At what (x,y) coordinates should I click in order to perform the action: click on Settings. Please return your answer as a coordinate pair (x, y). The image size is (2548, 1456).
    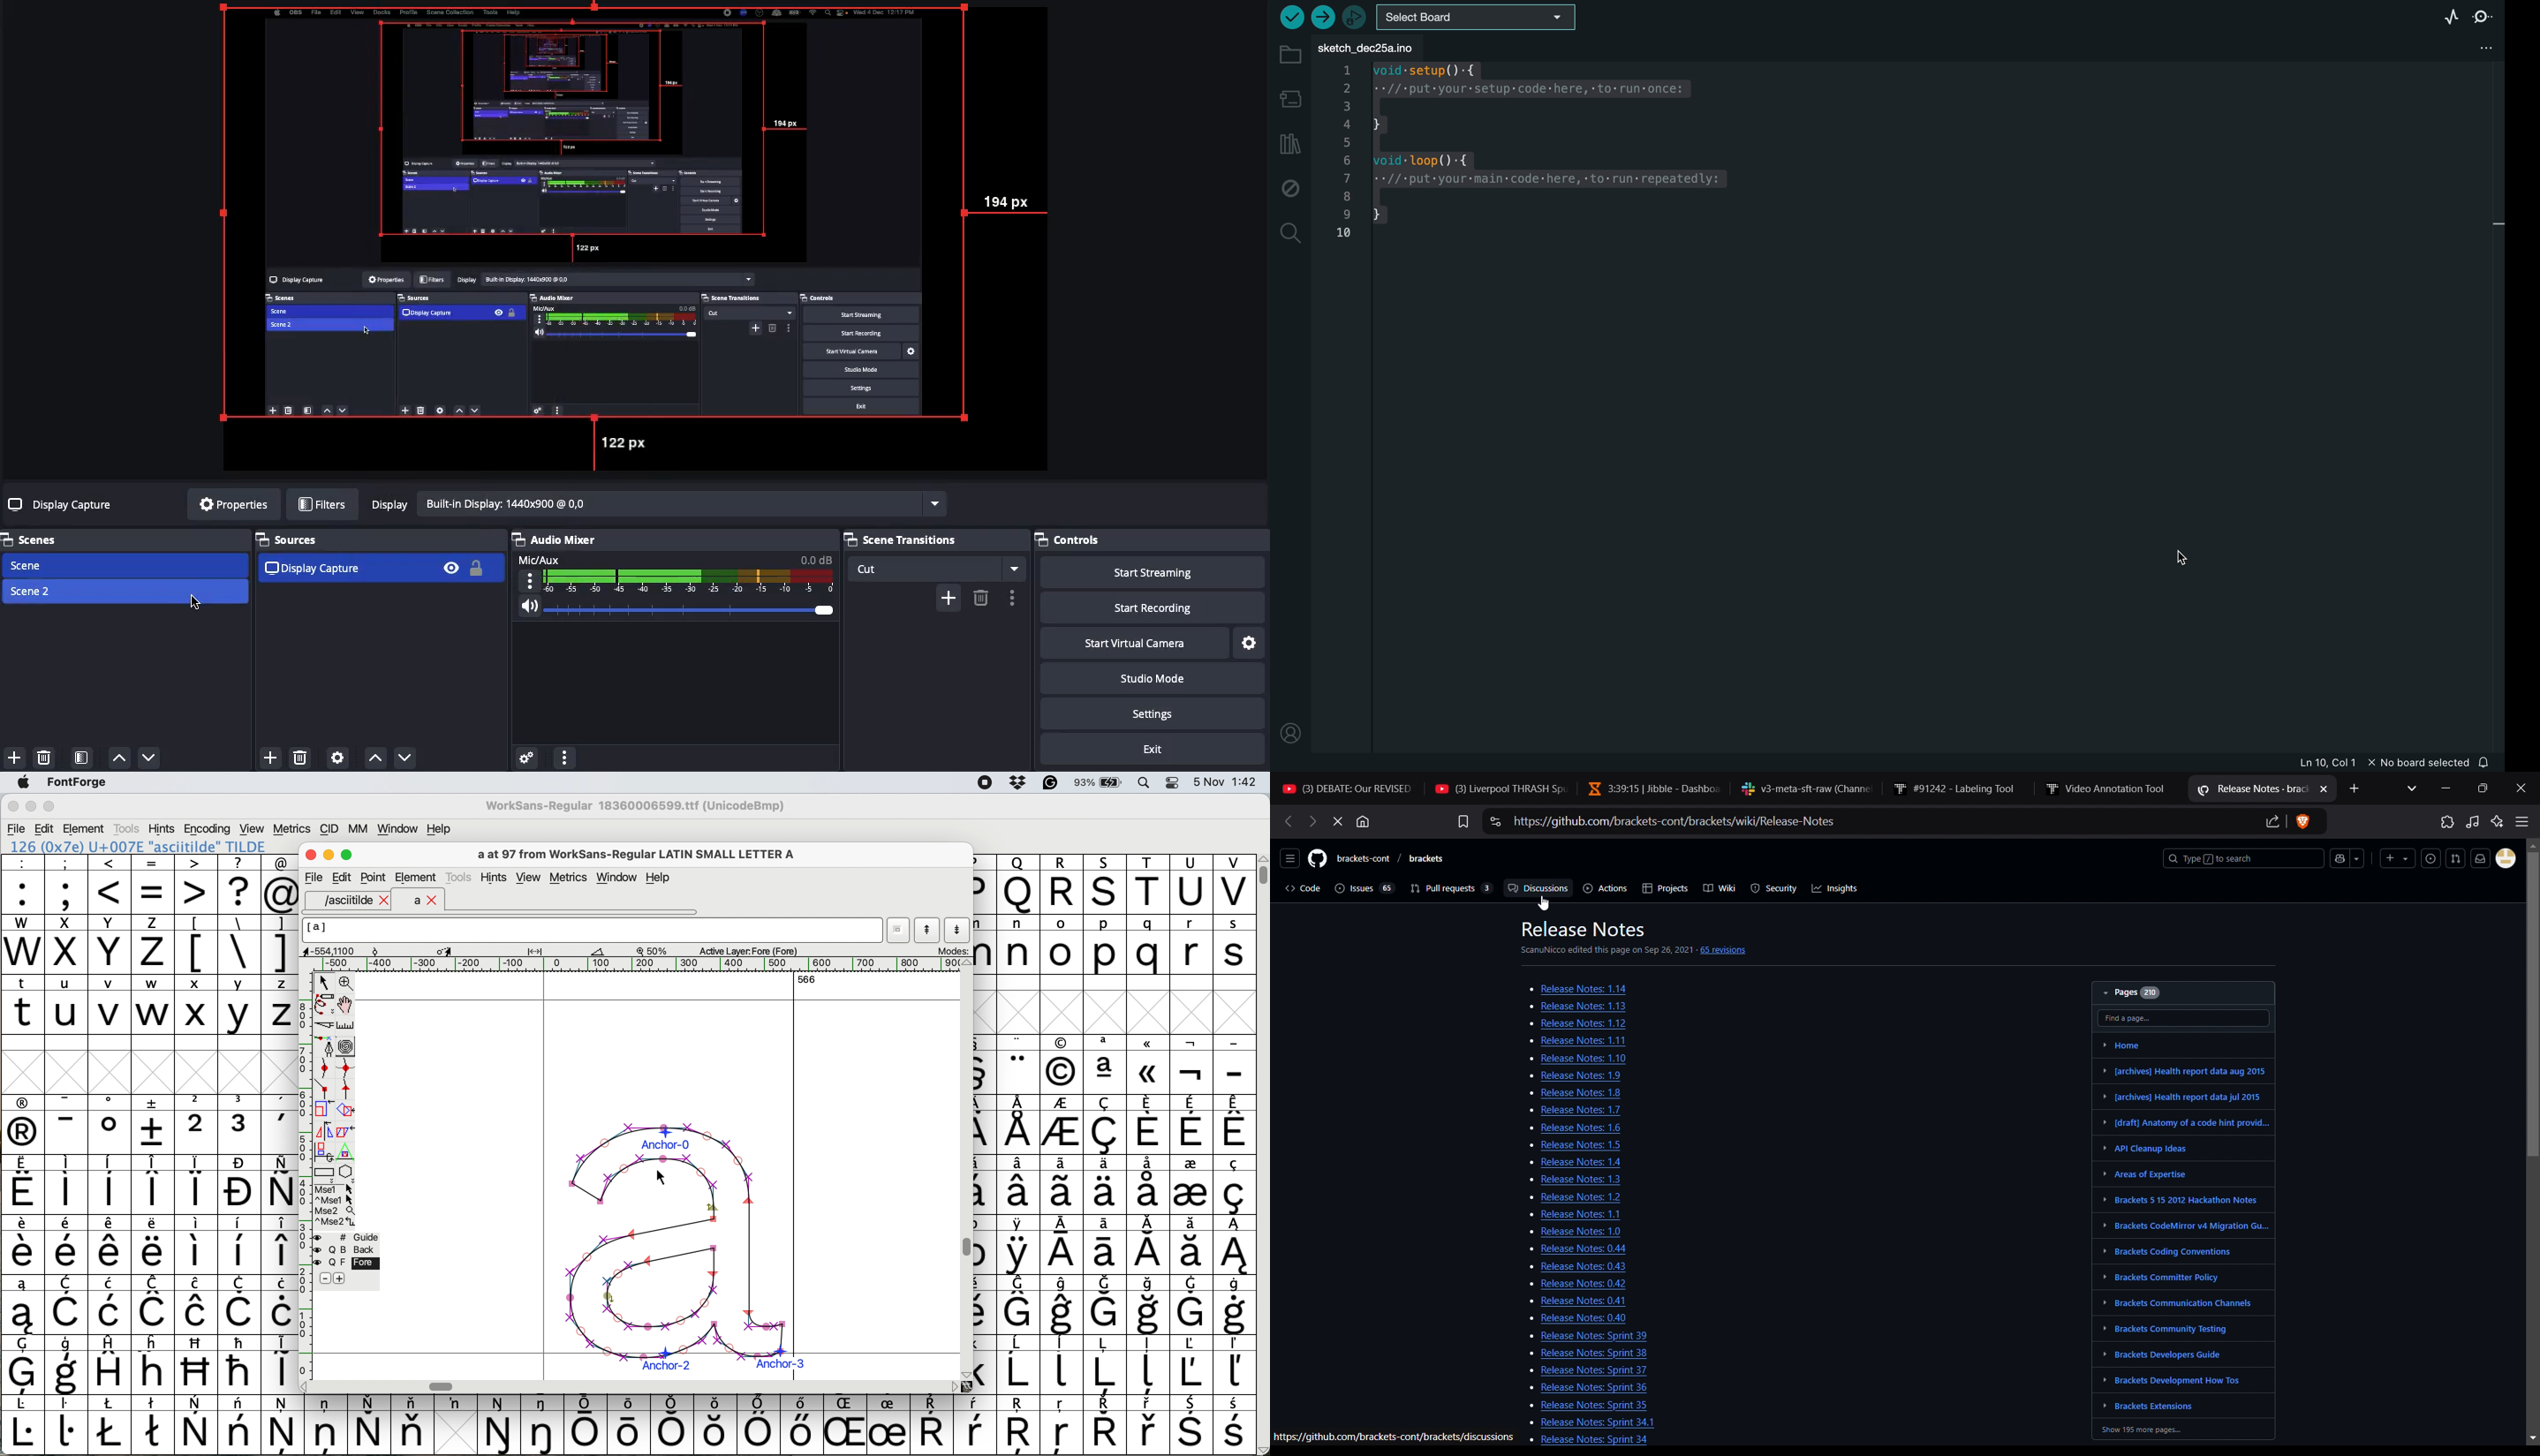
    Looking at the image, I should click on (1248, 640).